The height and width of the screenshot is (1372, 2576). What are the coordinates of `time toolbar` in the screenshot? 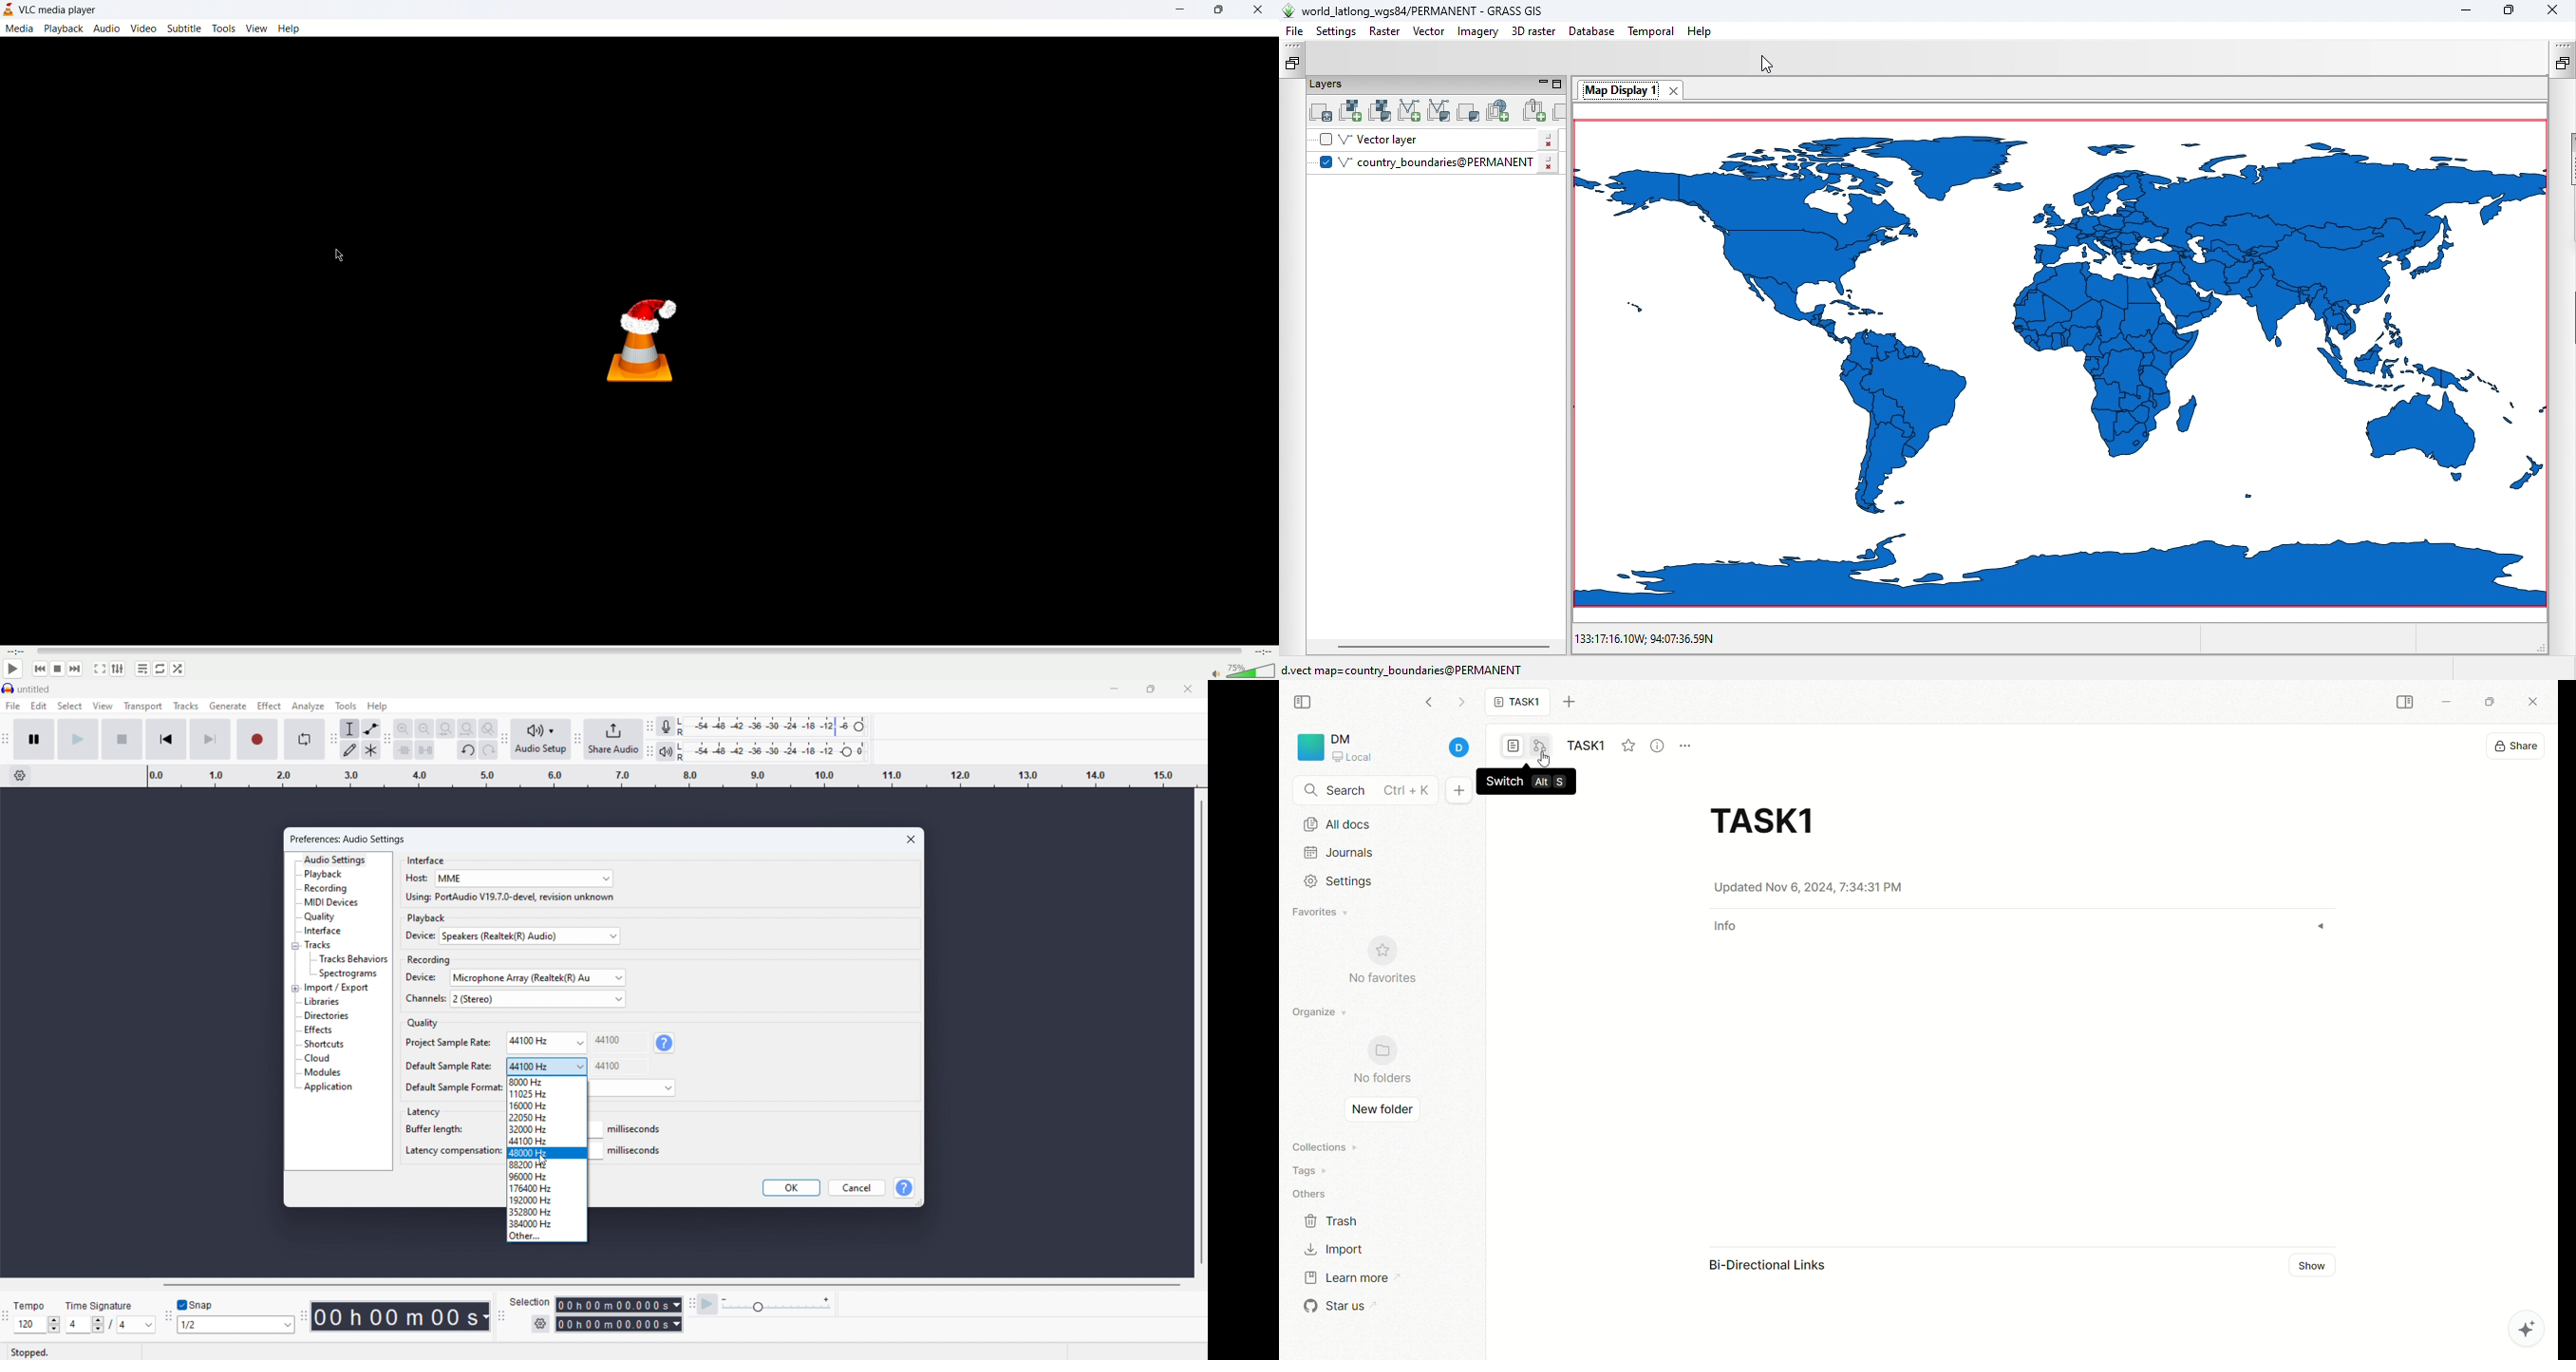 It's located at (304, 1317).